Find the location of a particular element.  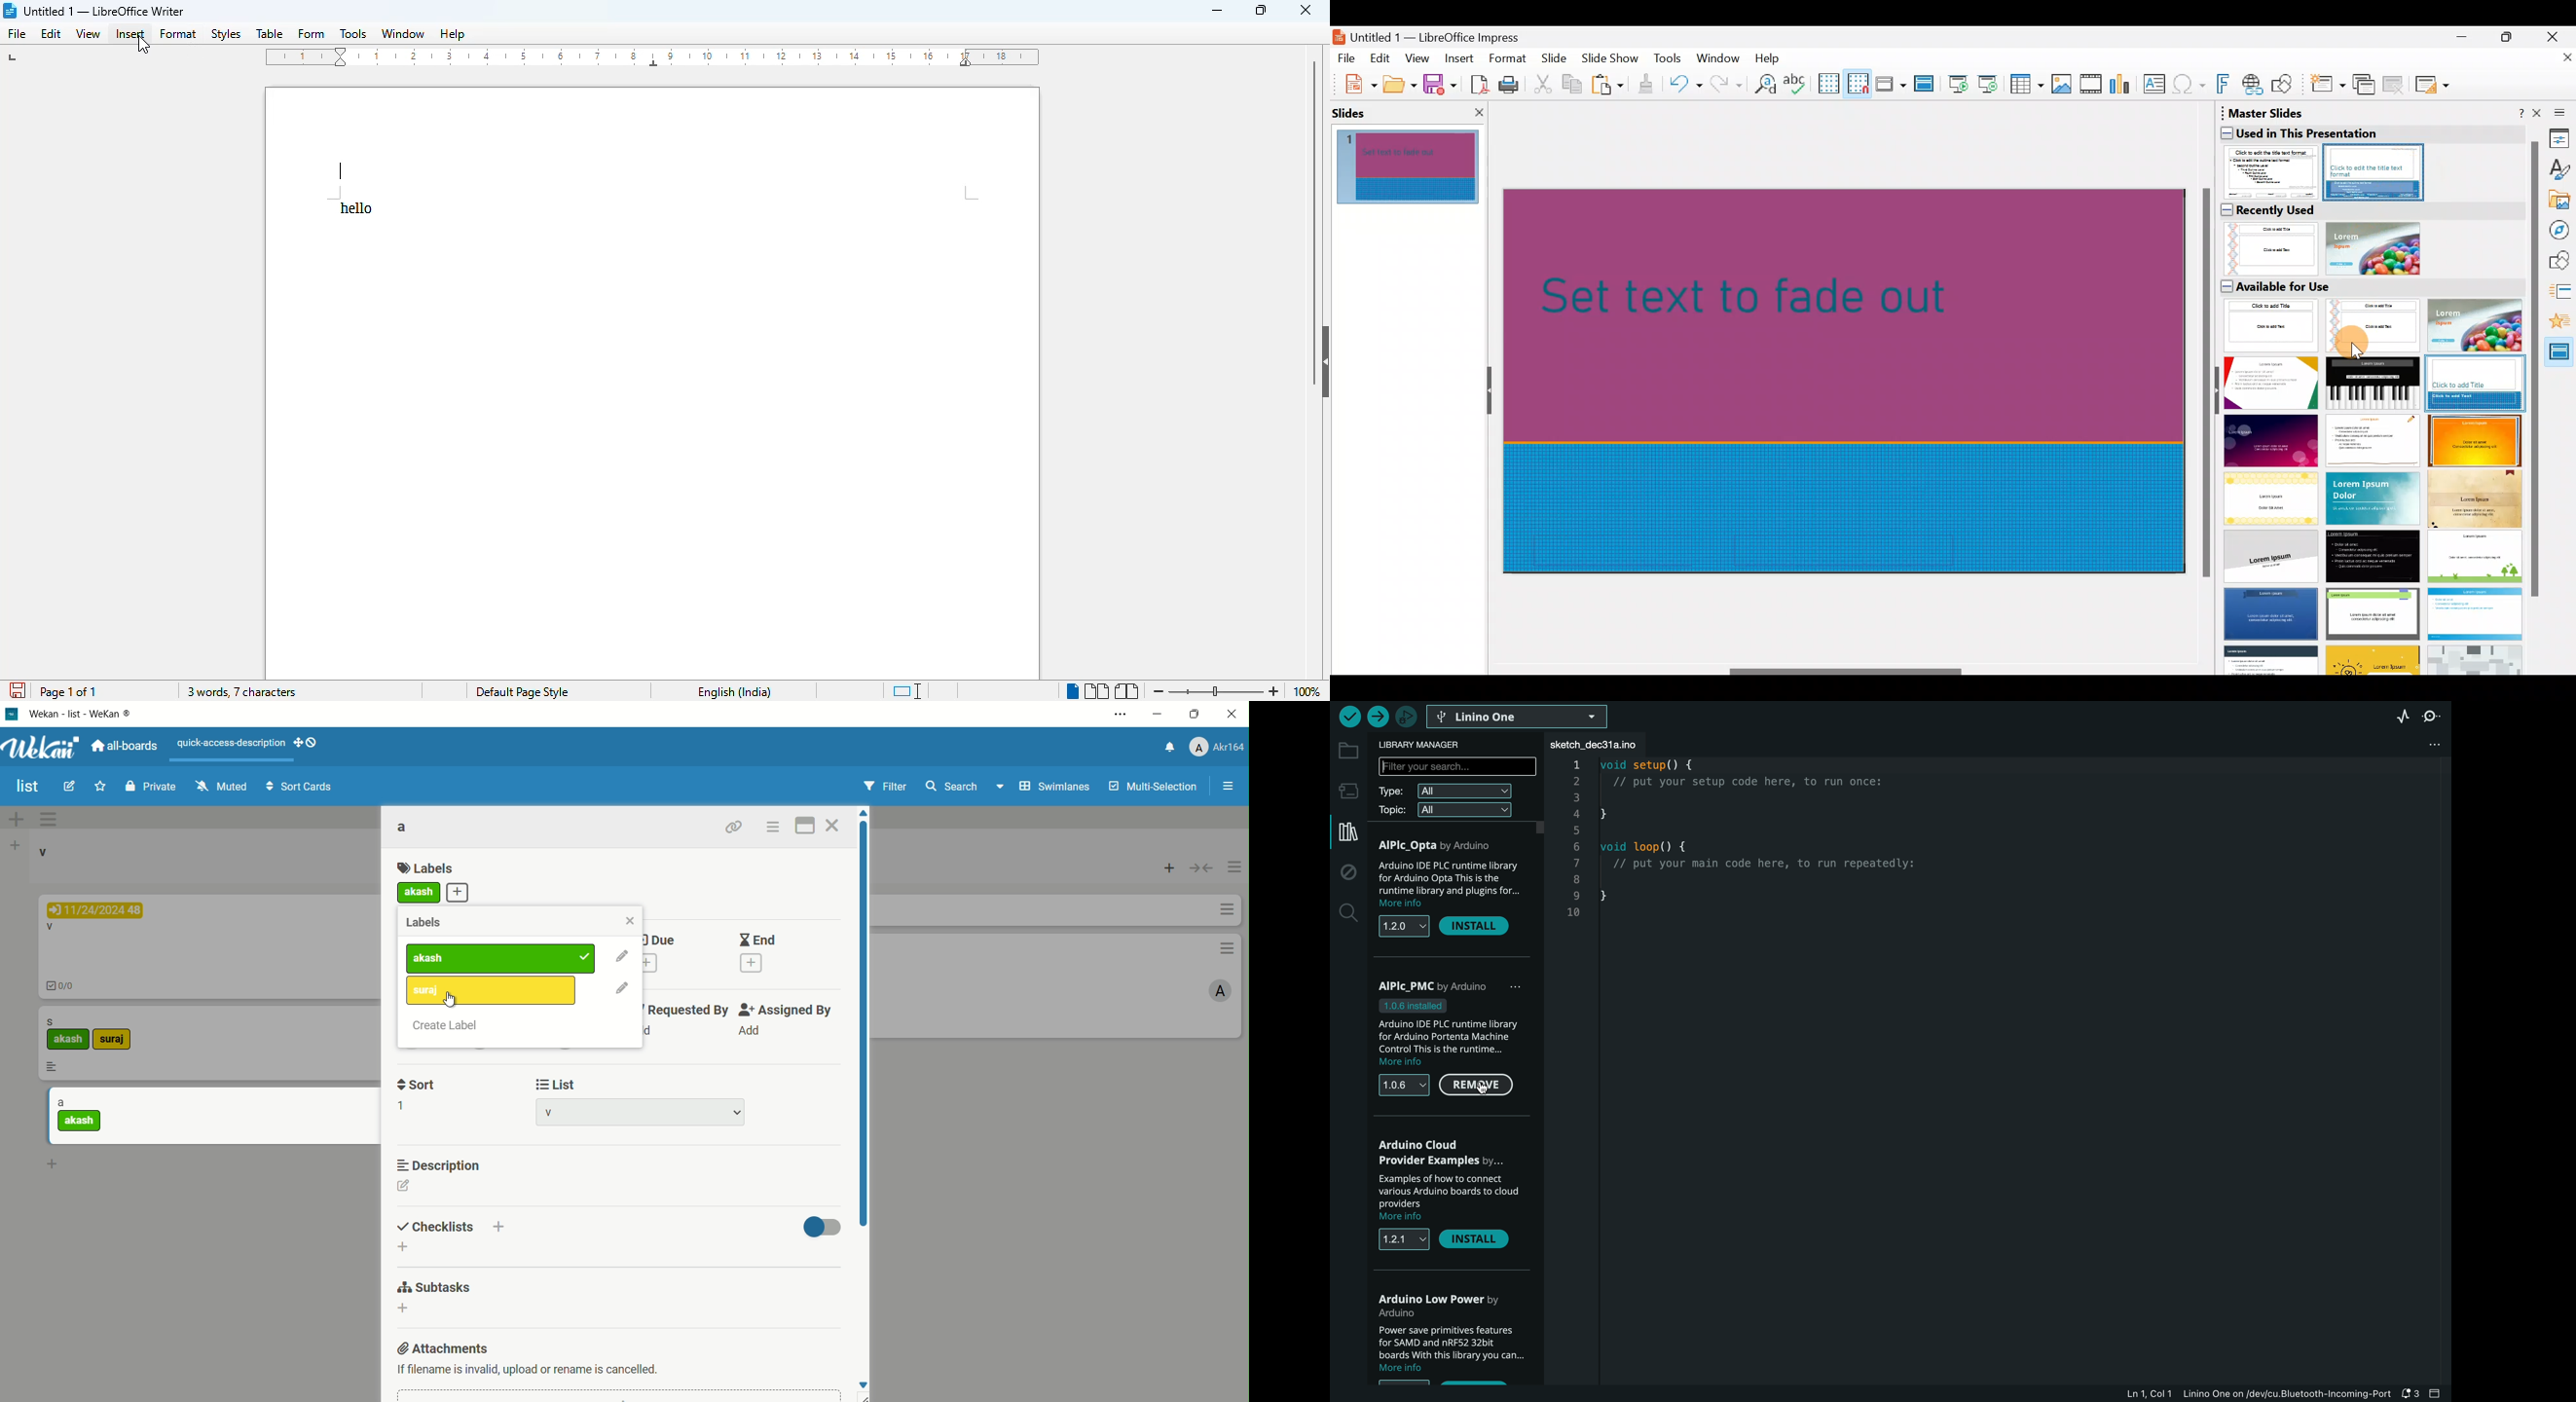

Shapes is located at coordinates (2560, 261).